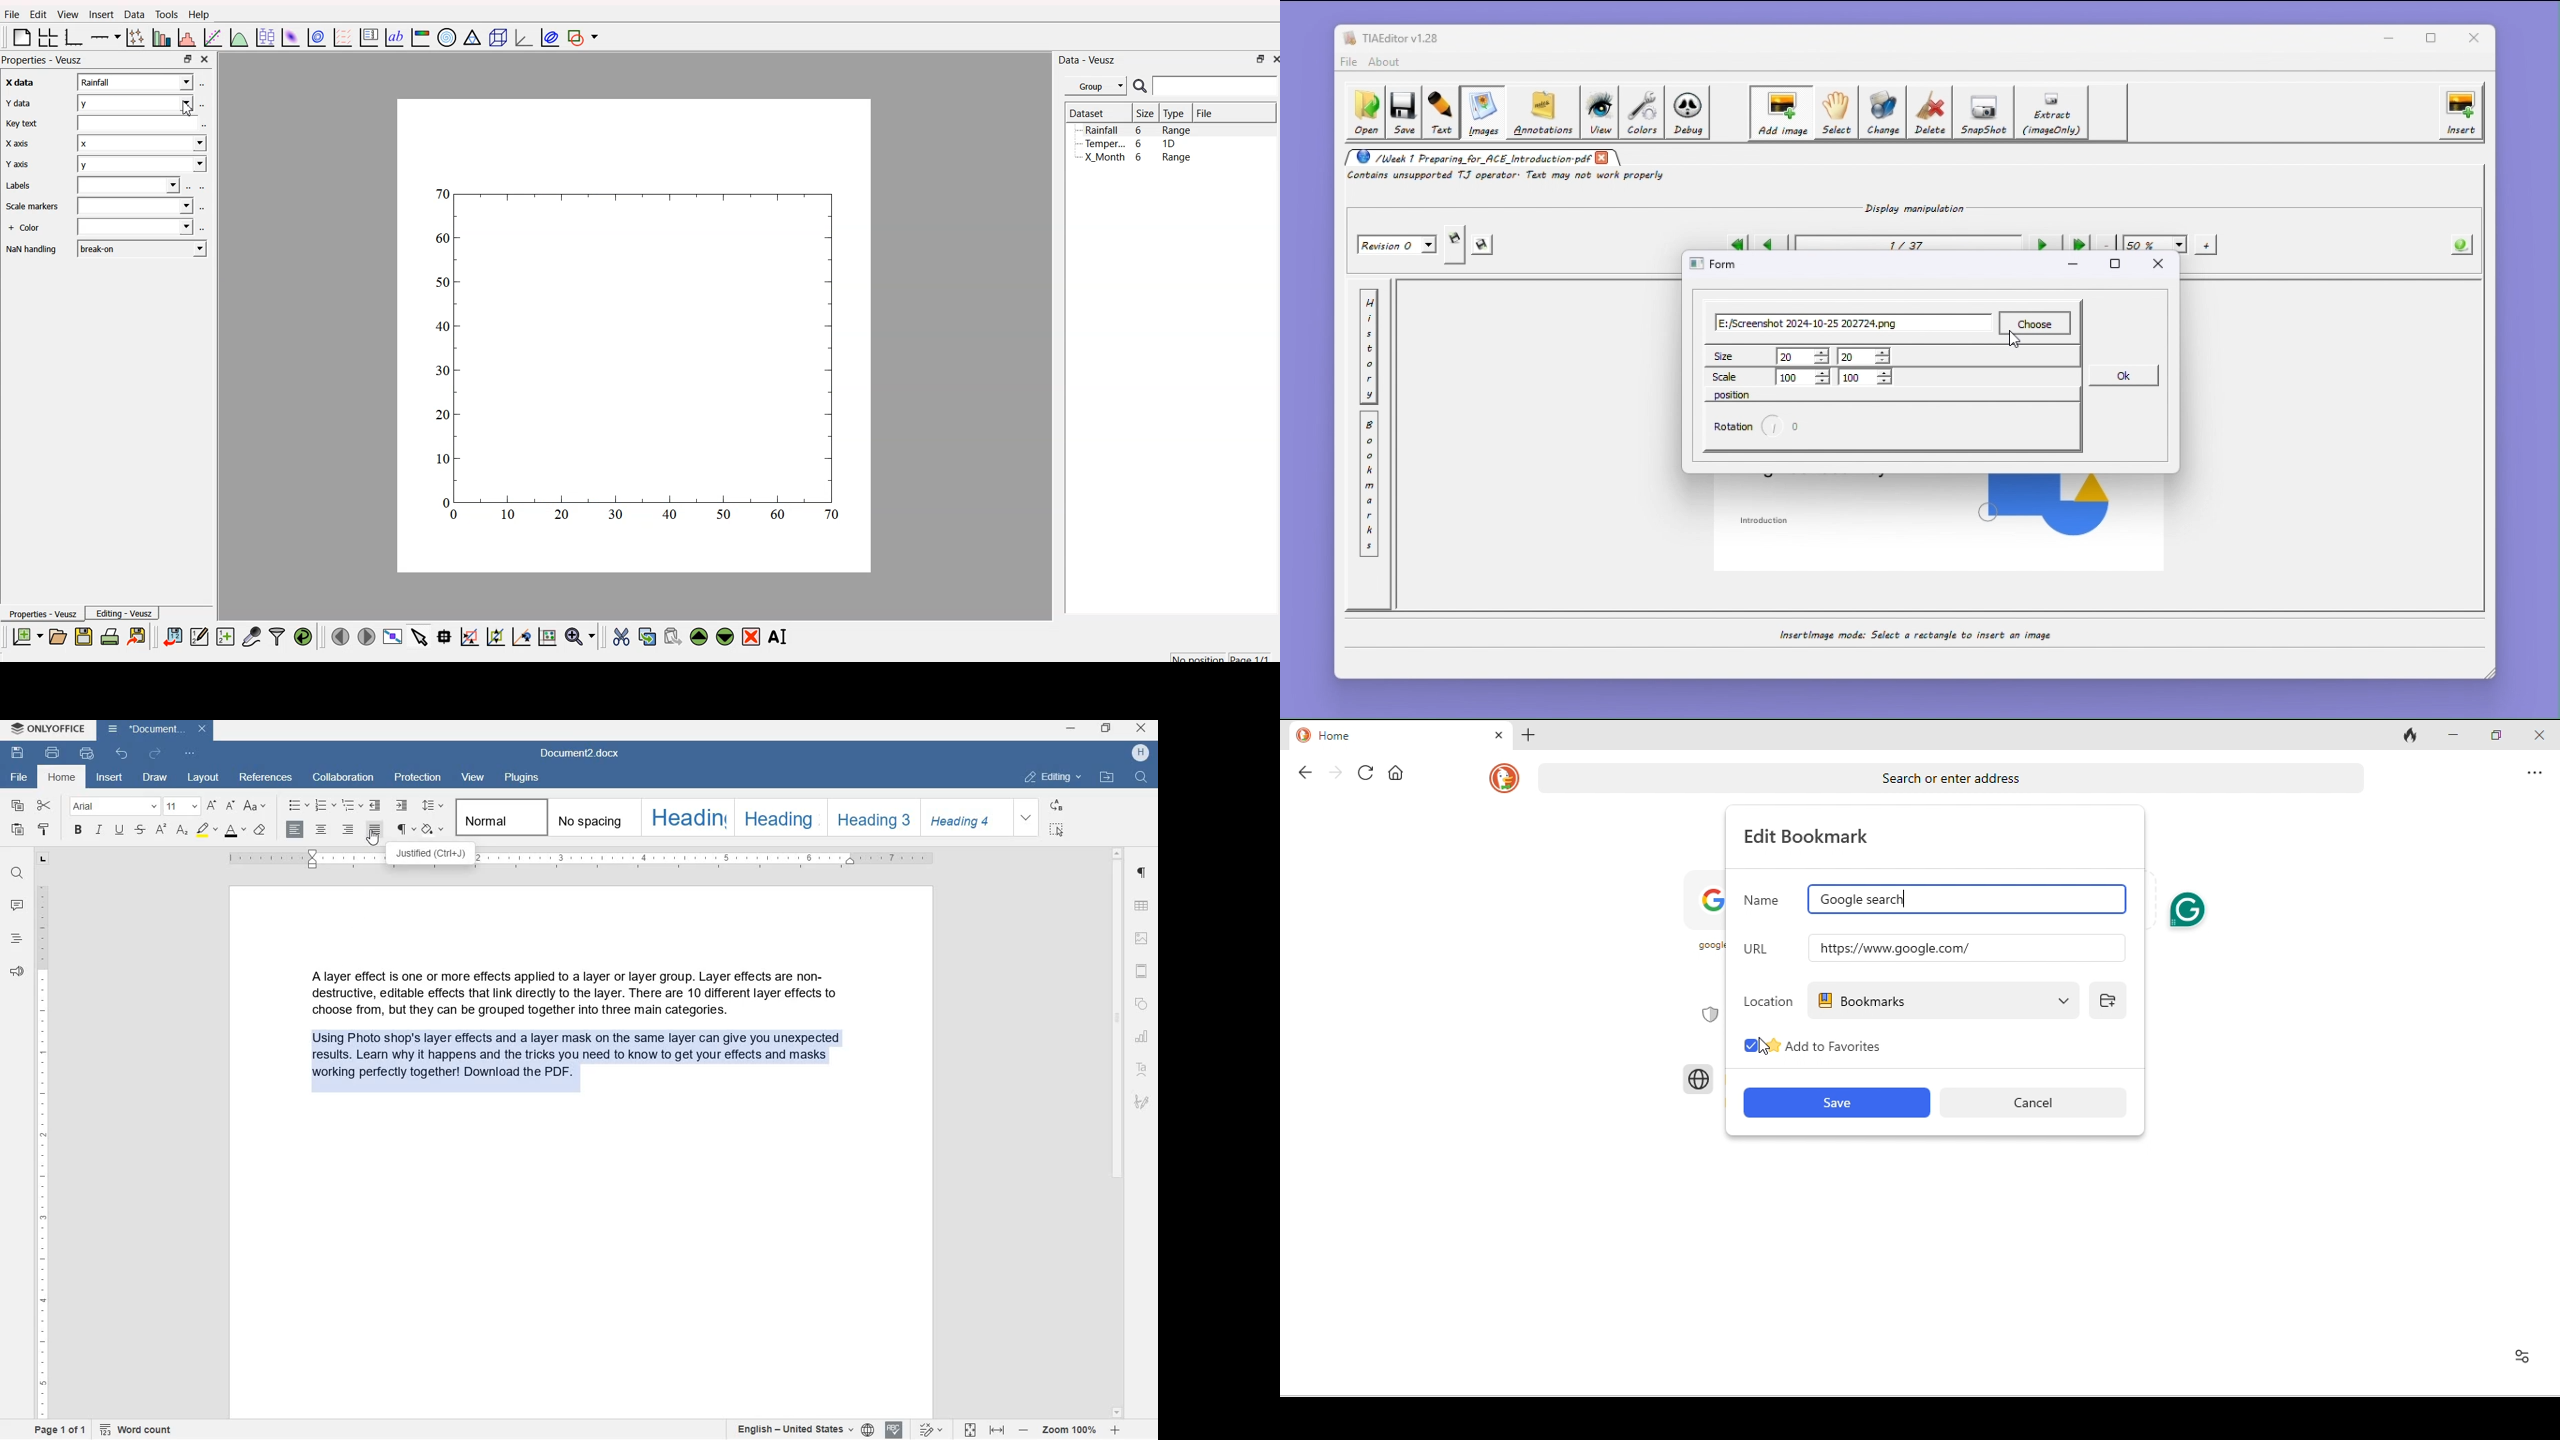  Describe the element at coordinates (2534, 776) in the screenshot. I see `option` at that location.